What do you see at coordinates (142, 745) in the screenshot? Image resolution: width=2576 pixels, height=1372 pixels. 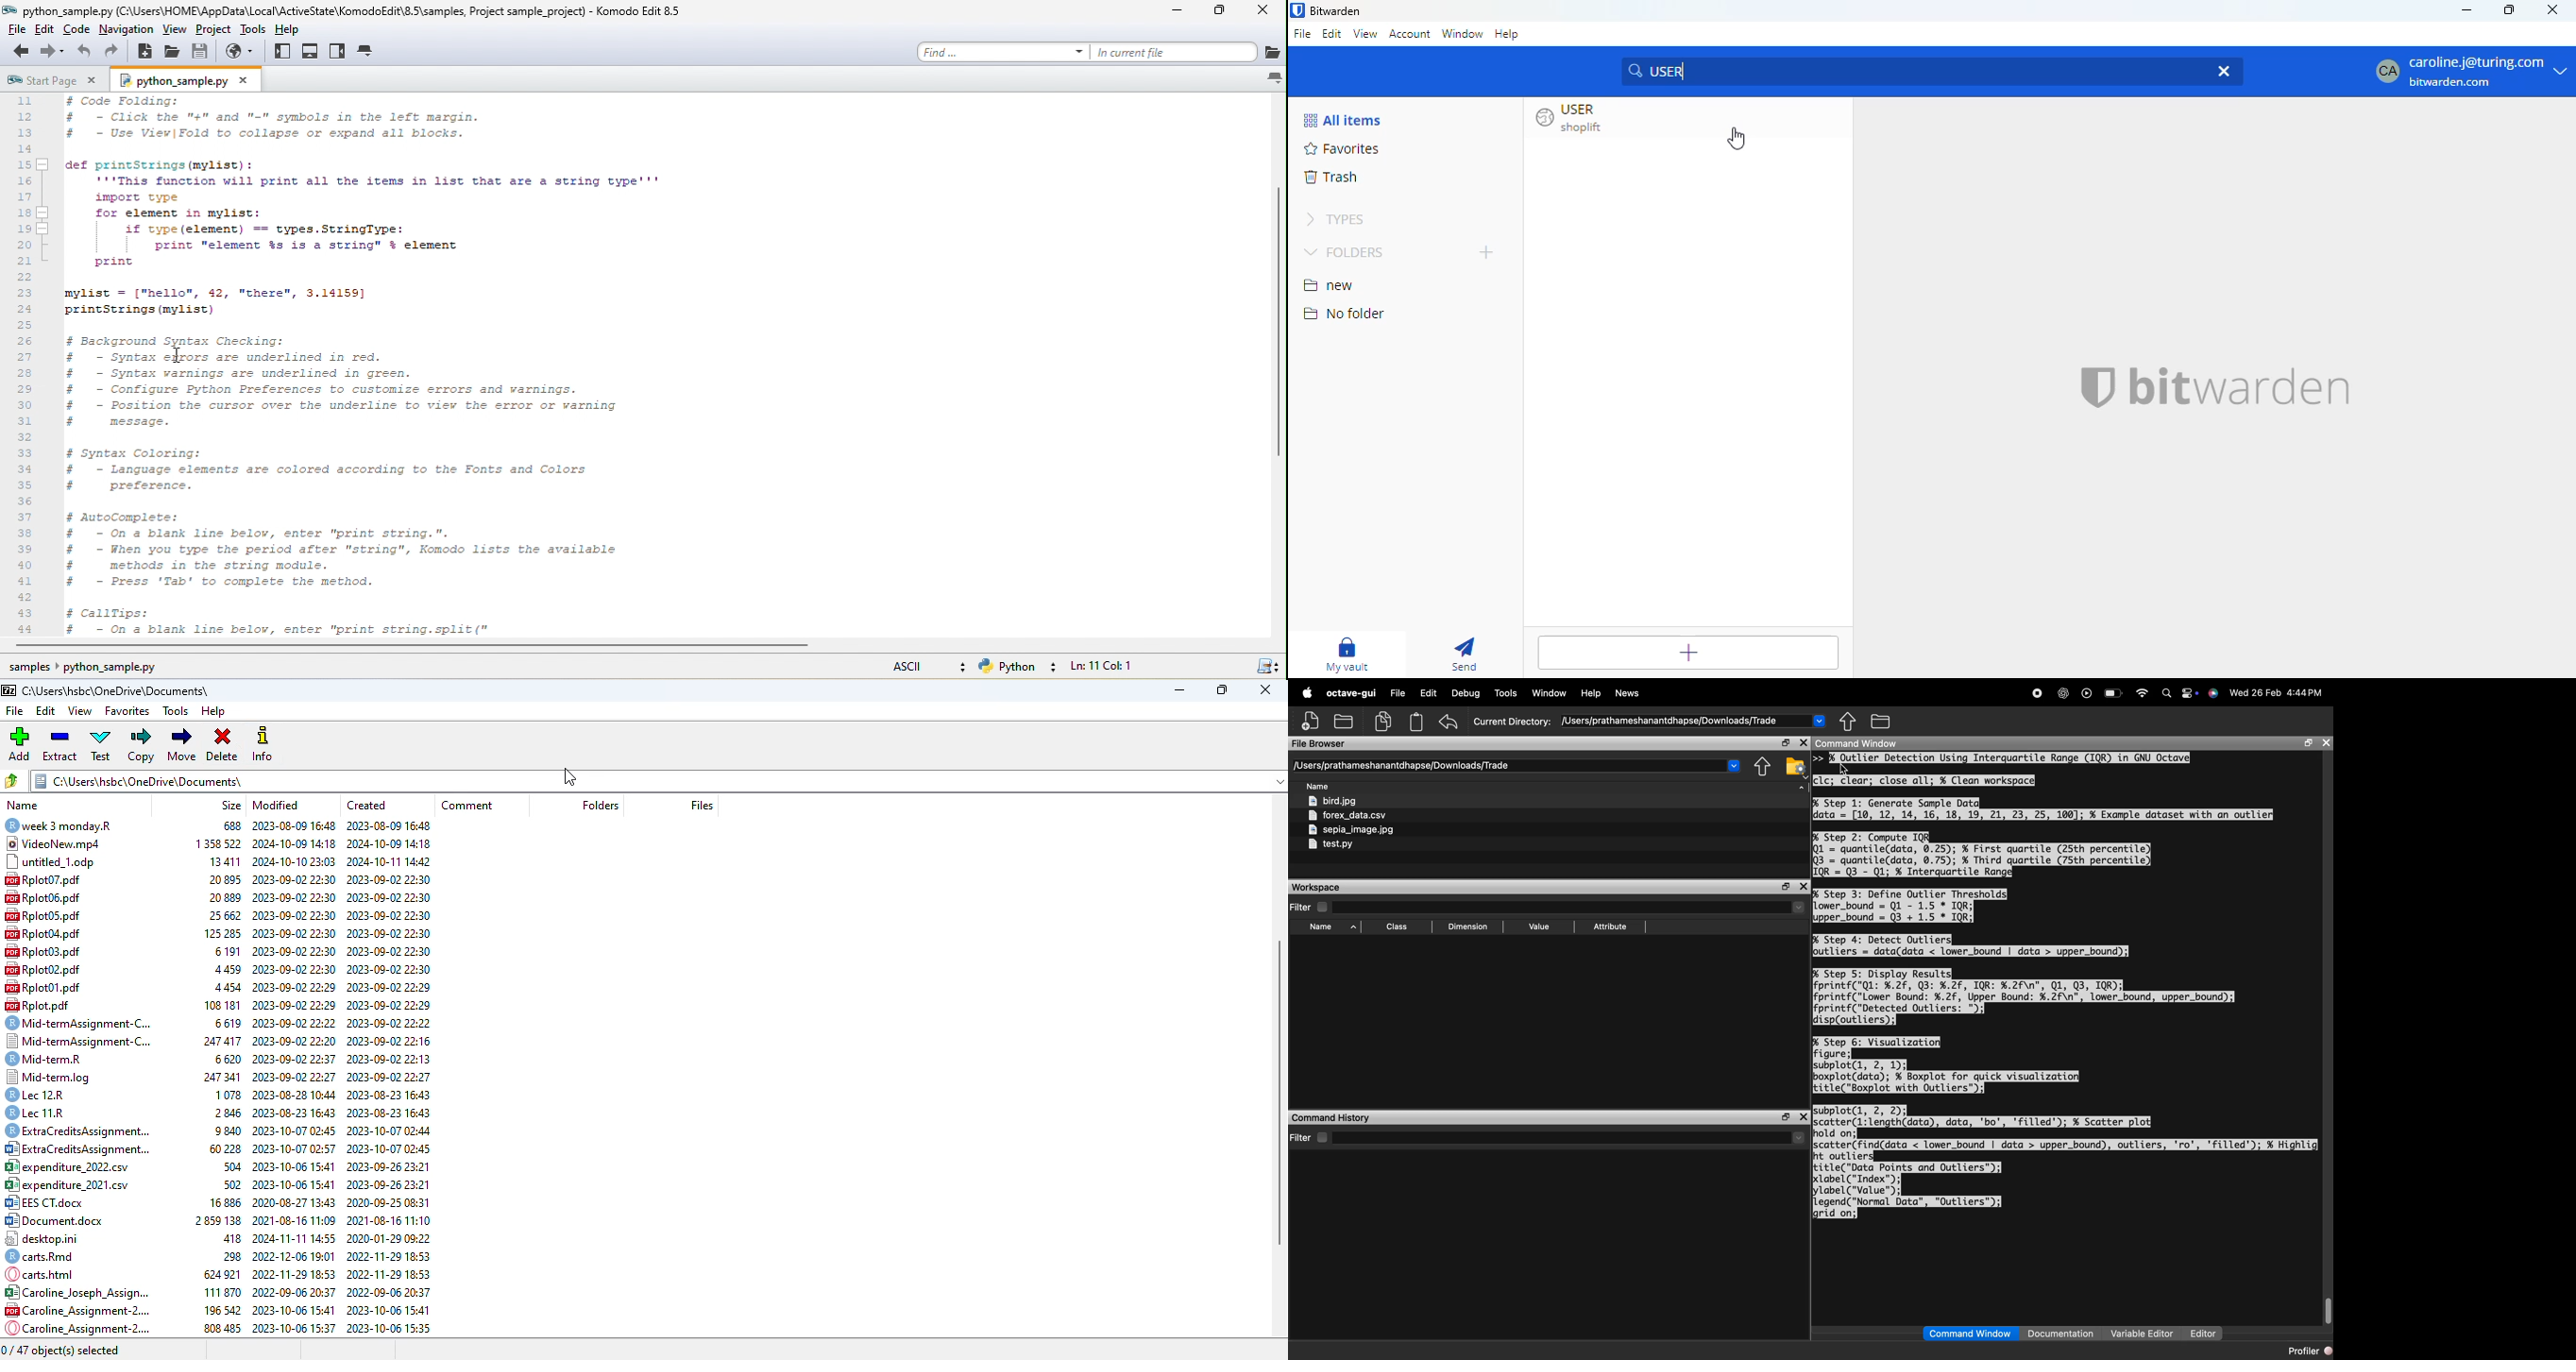 I see `copy` at bounding box center [142, 745].